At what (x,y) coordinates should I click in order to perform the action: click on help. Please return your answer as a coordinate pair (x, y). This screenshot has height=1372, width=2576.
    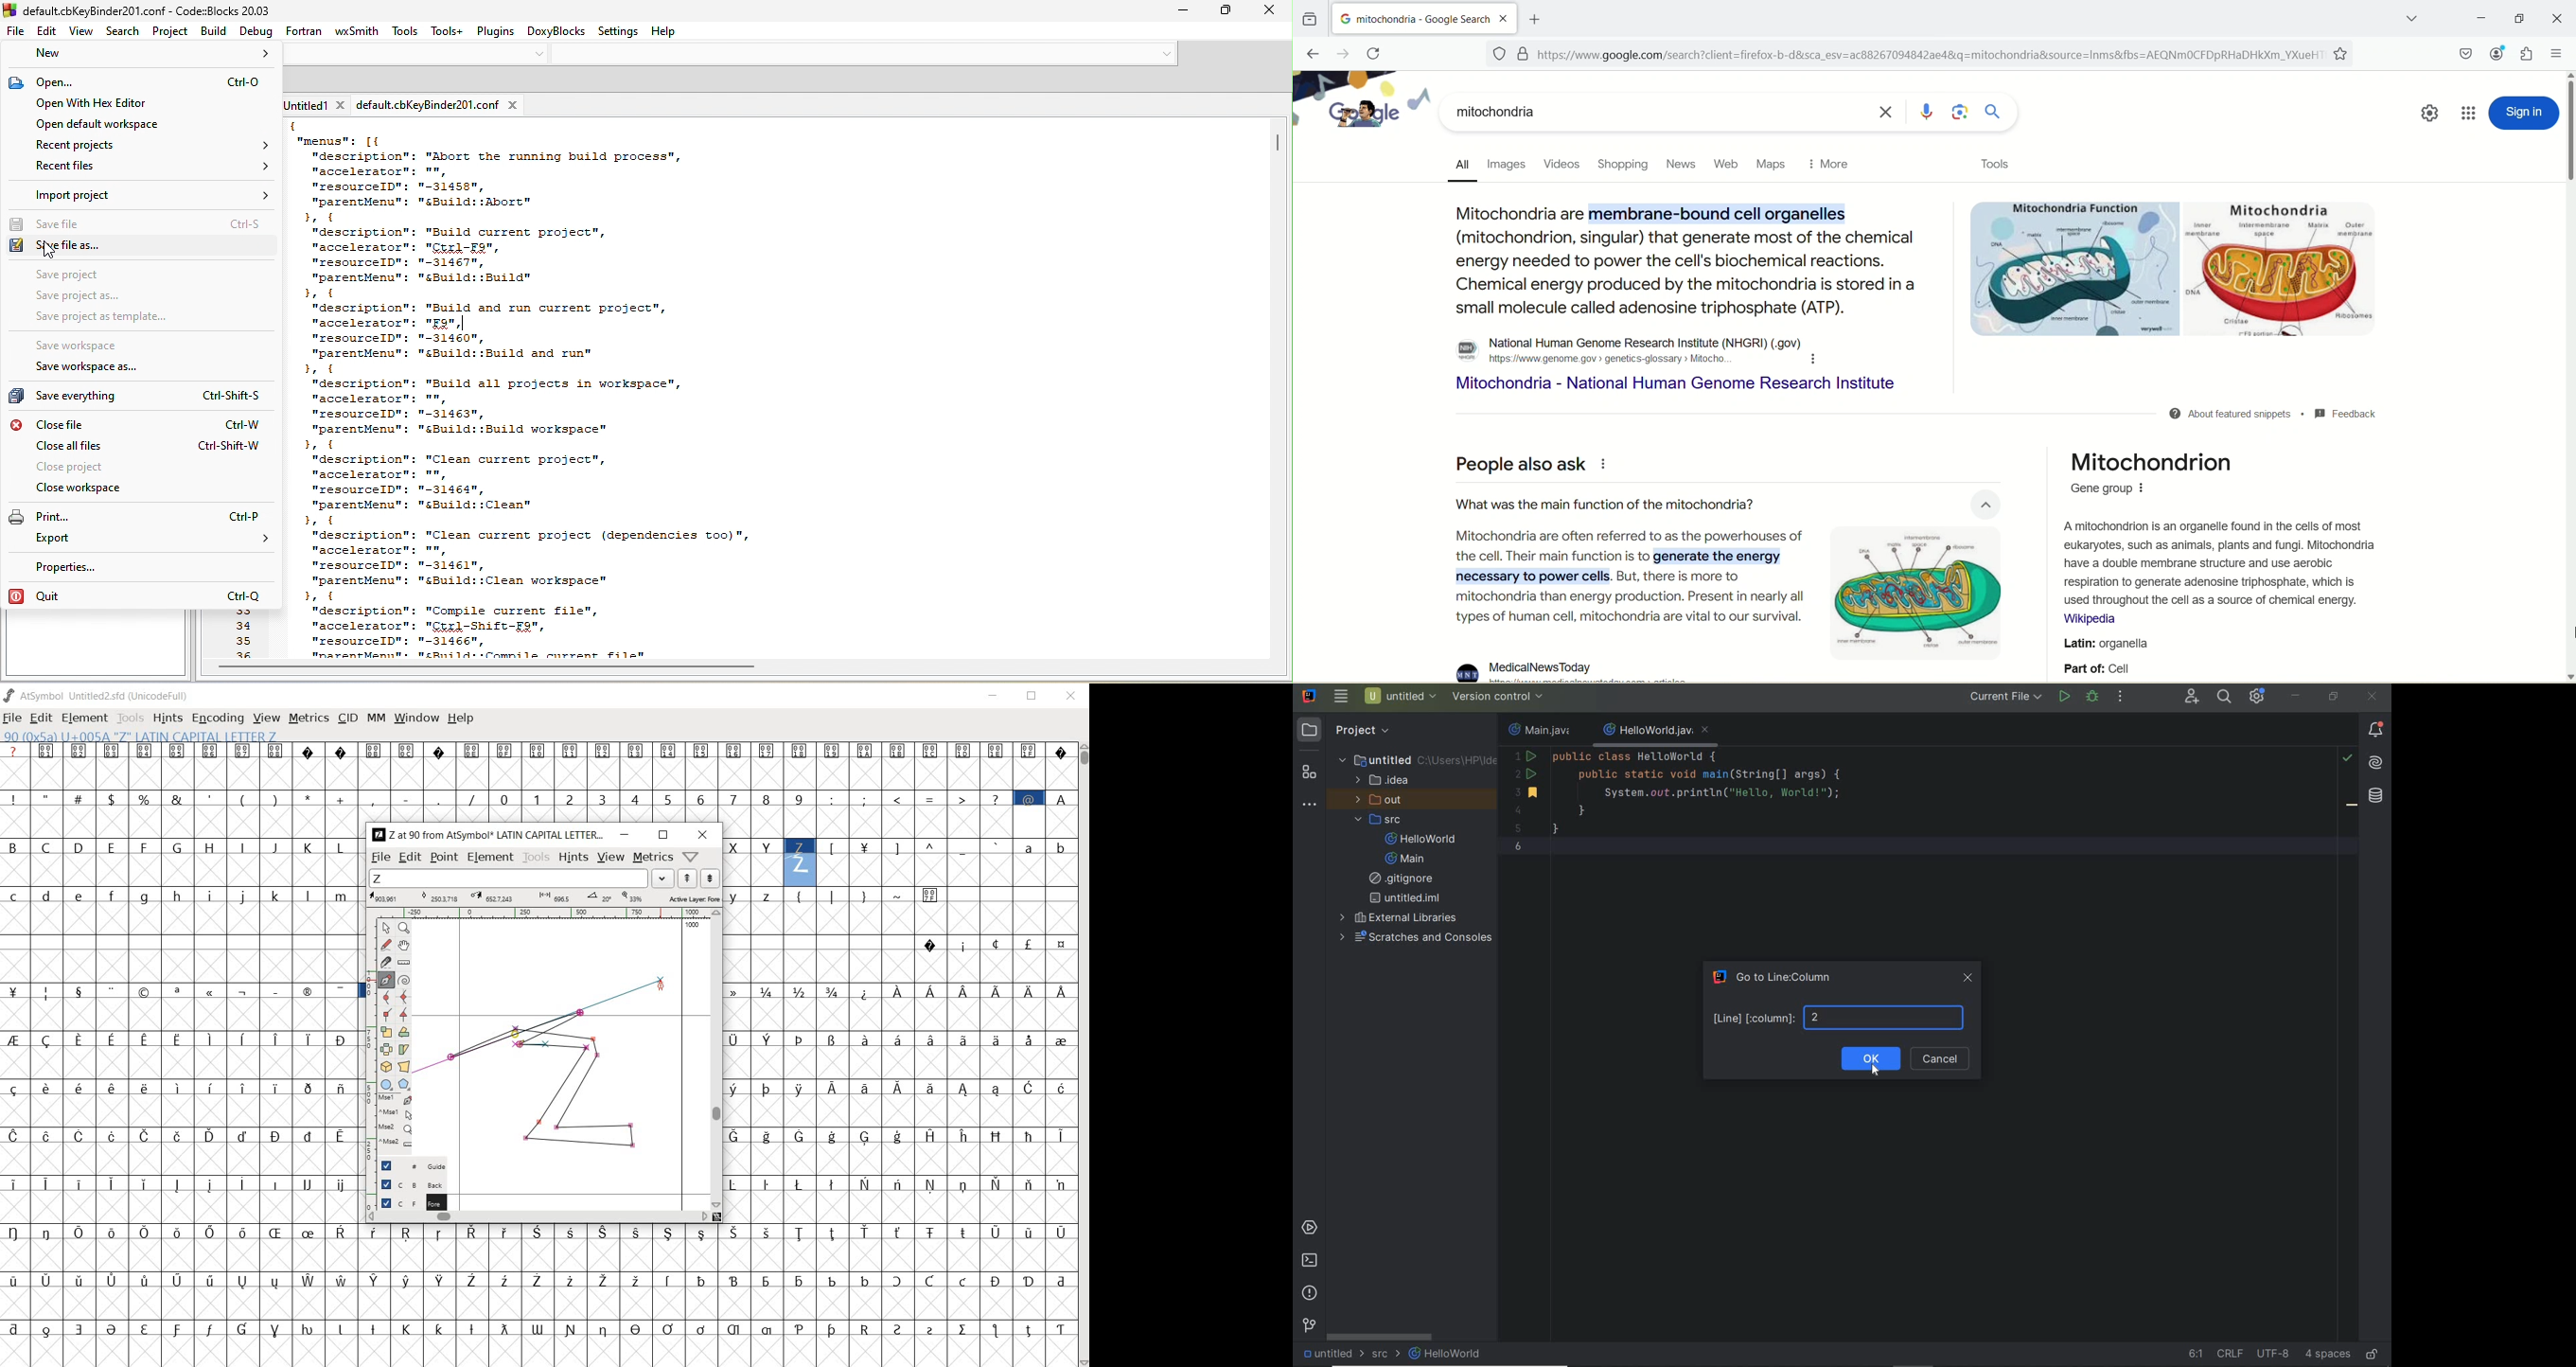
    Looking at the image, I should click on (462, 718).